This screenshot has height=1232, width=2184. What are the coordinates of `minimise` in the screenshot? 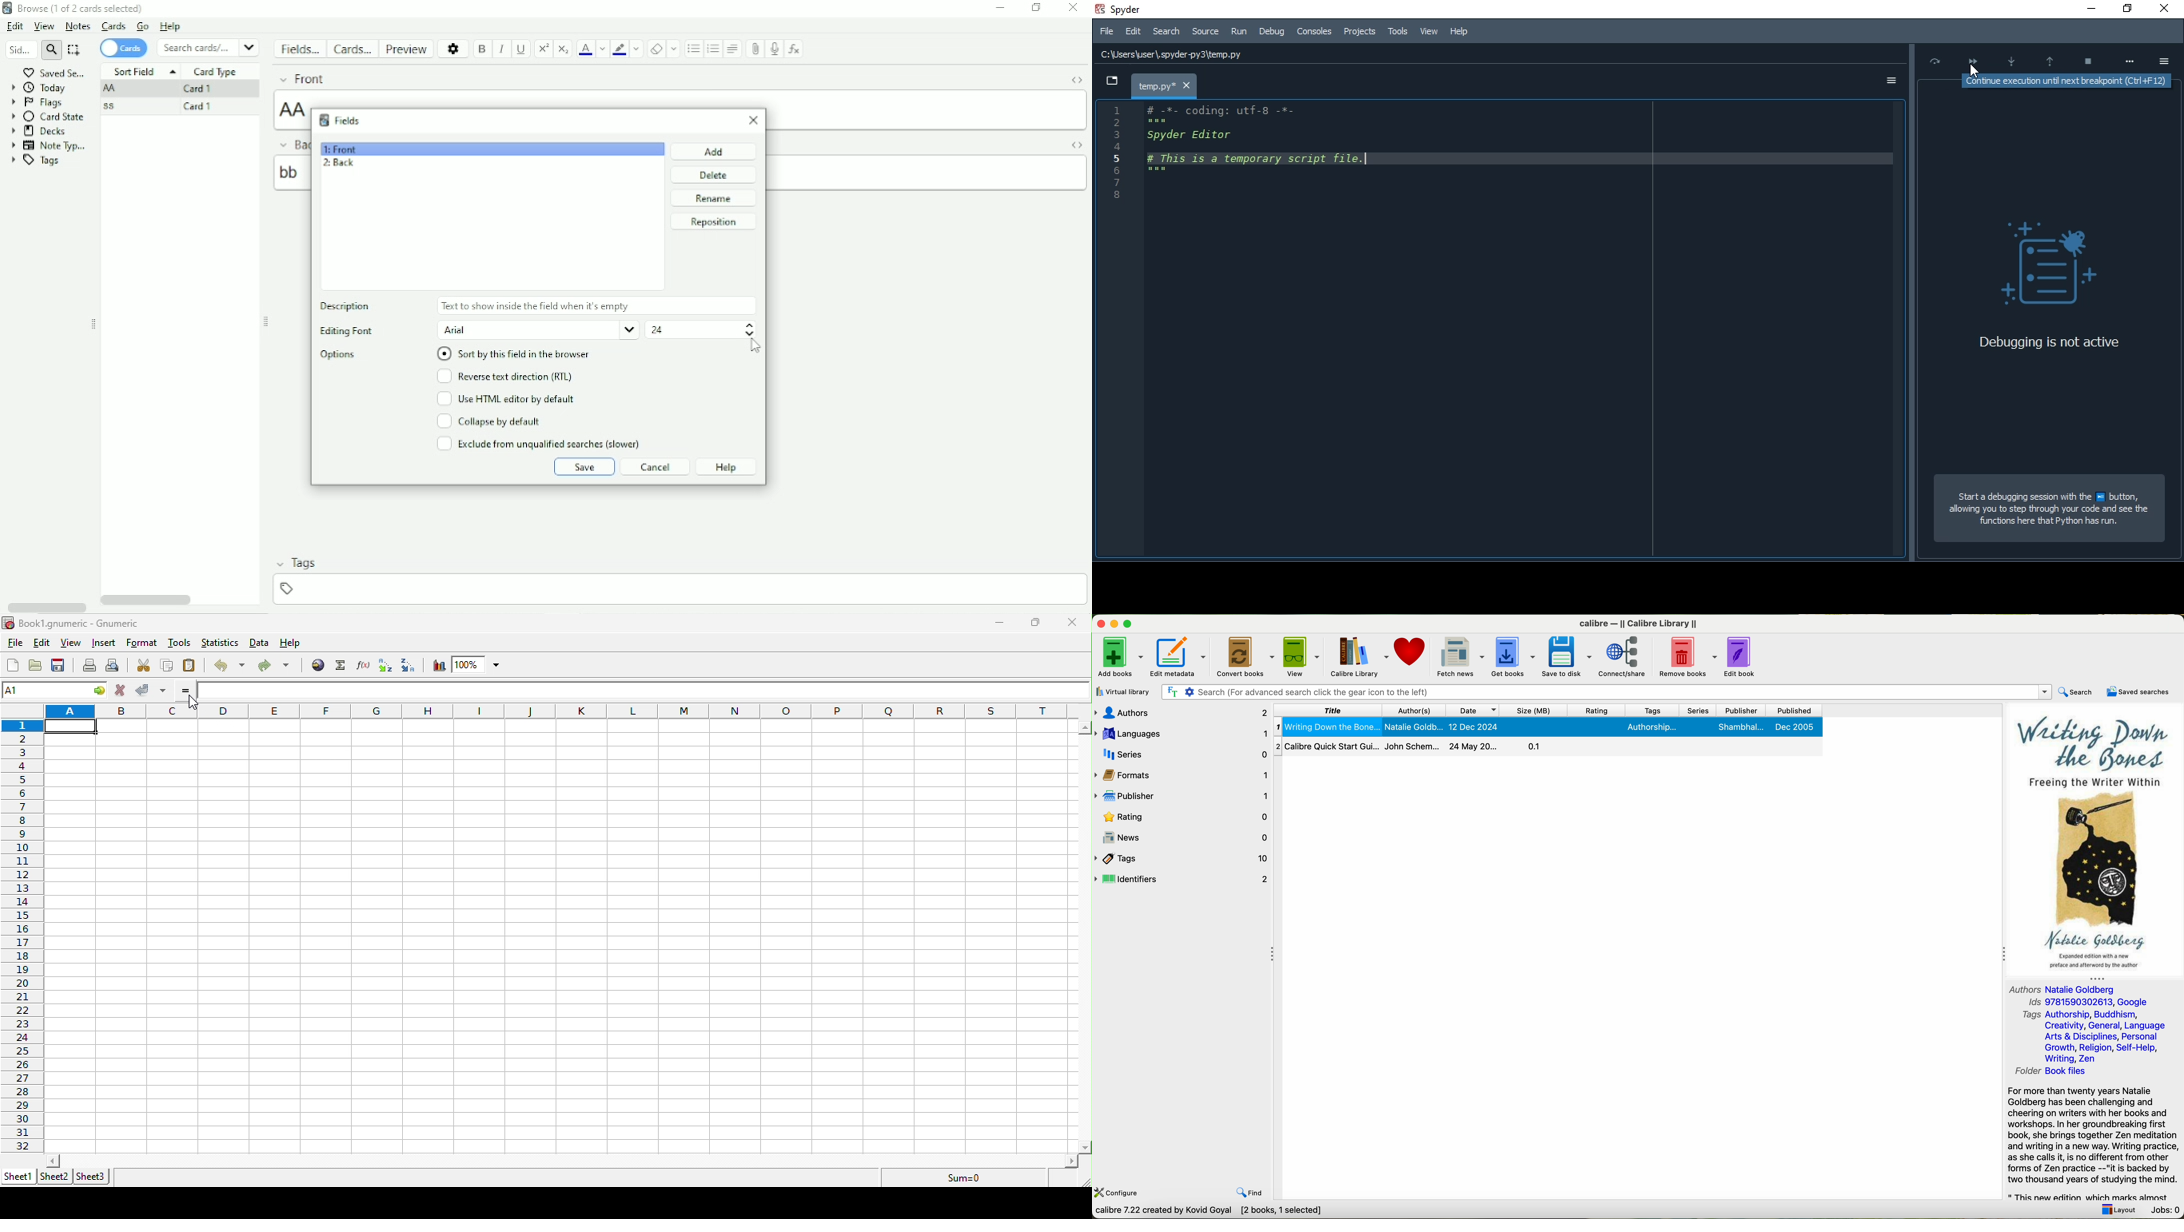 It's located at (2089, 9).